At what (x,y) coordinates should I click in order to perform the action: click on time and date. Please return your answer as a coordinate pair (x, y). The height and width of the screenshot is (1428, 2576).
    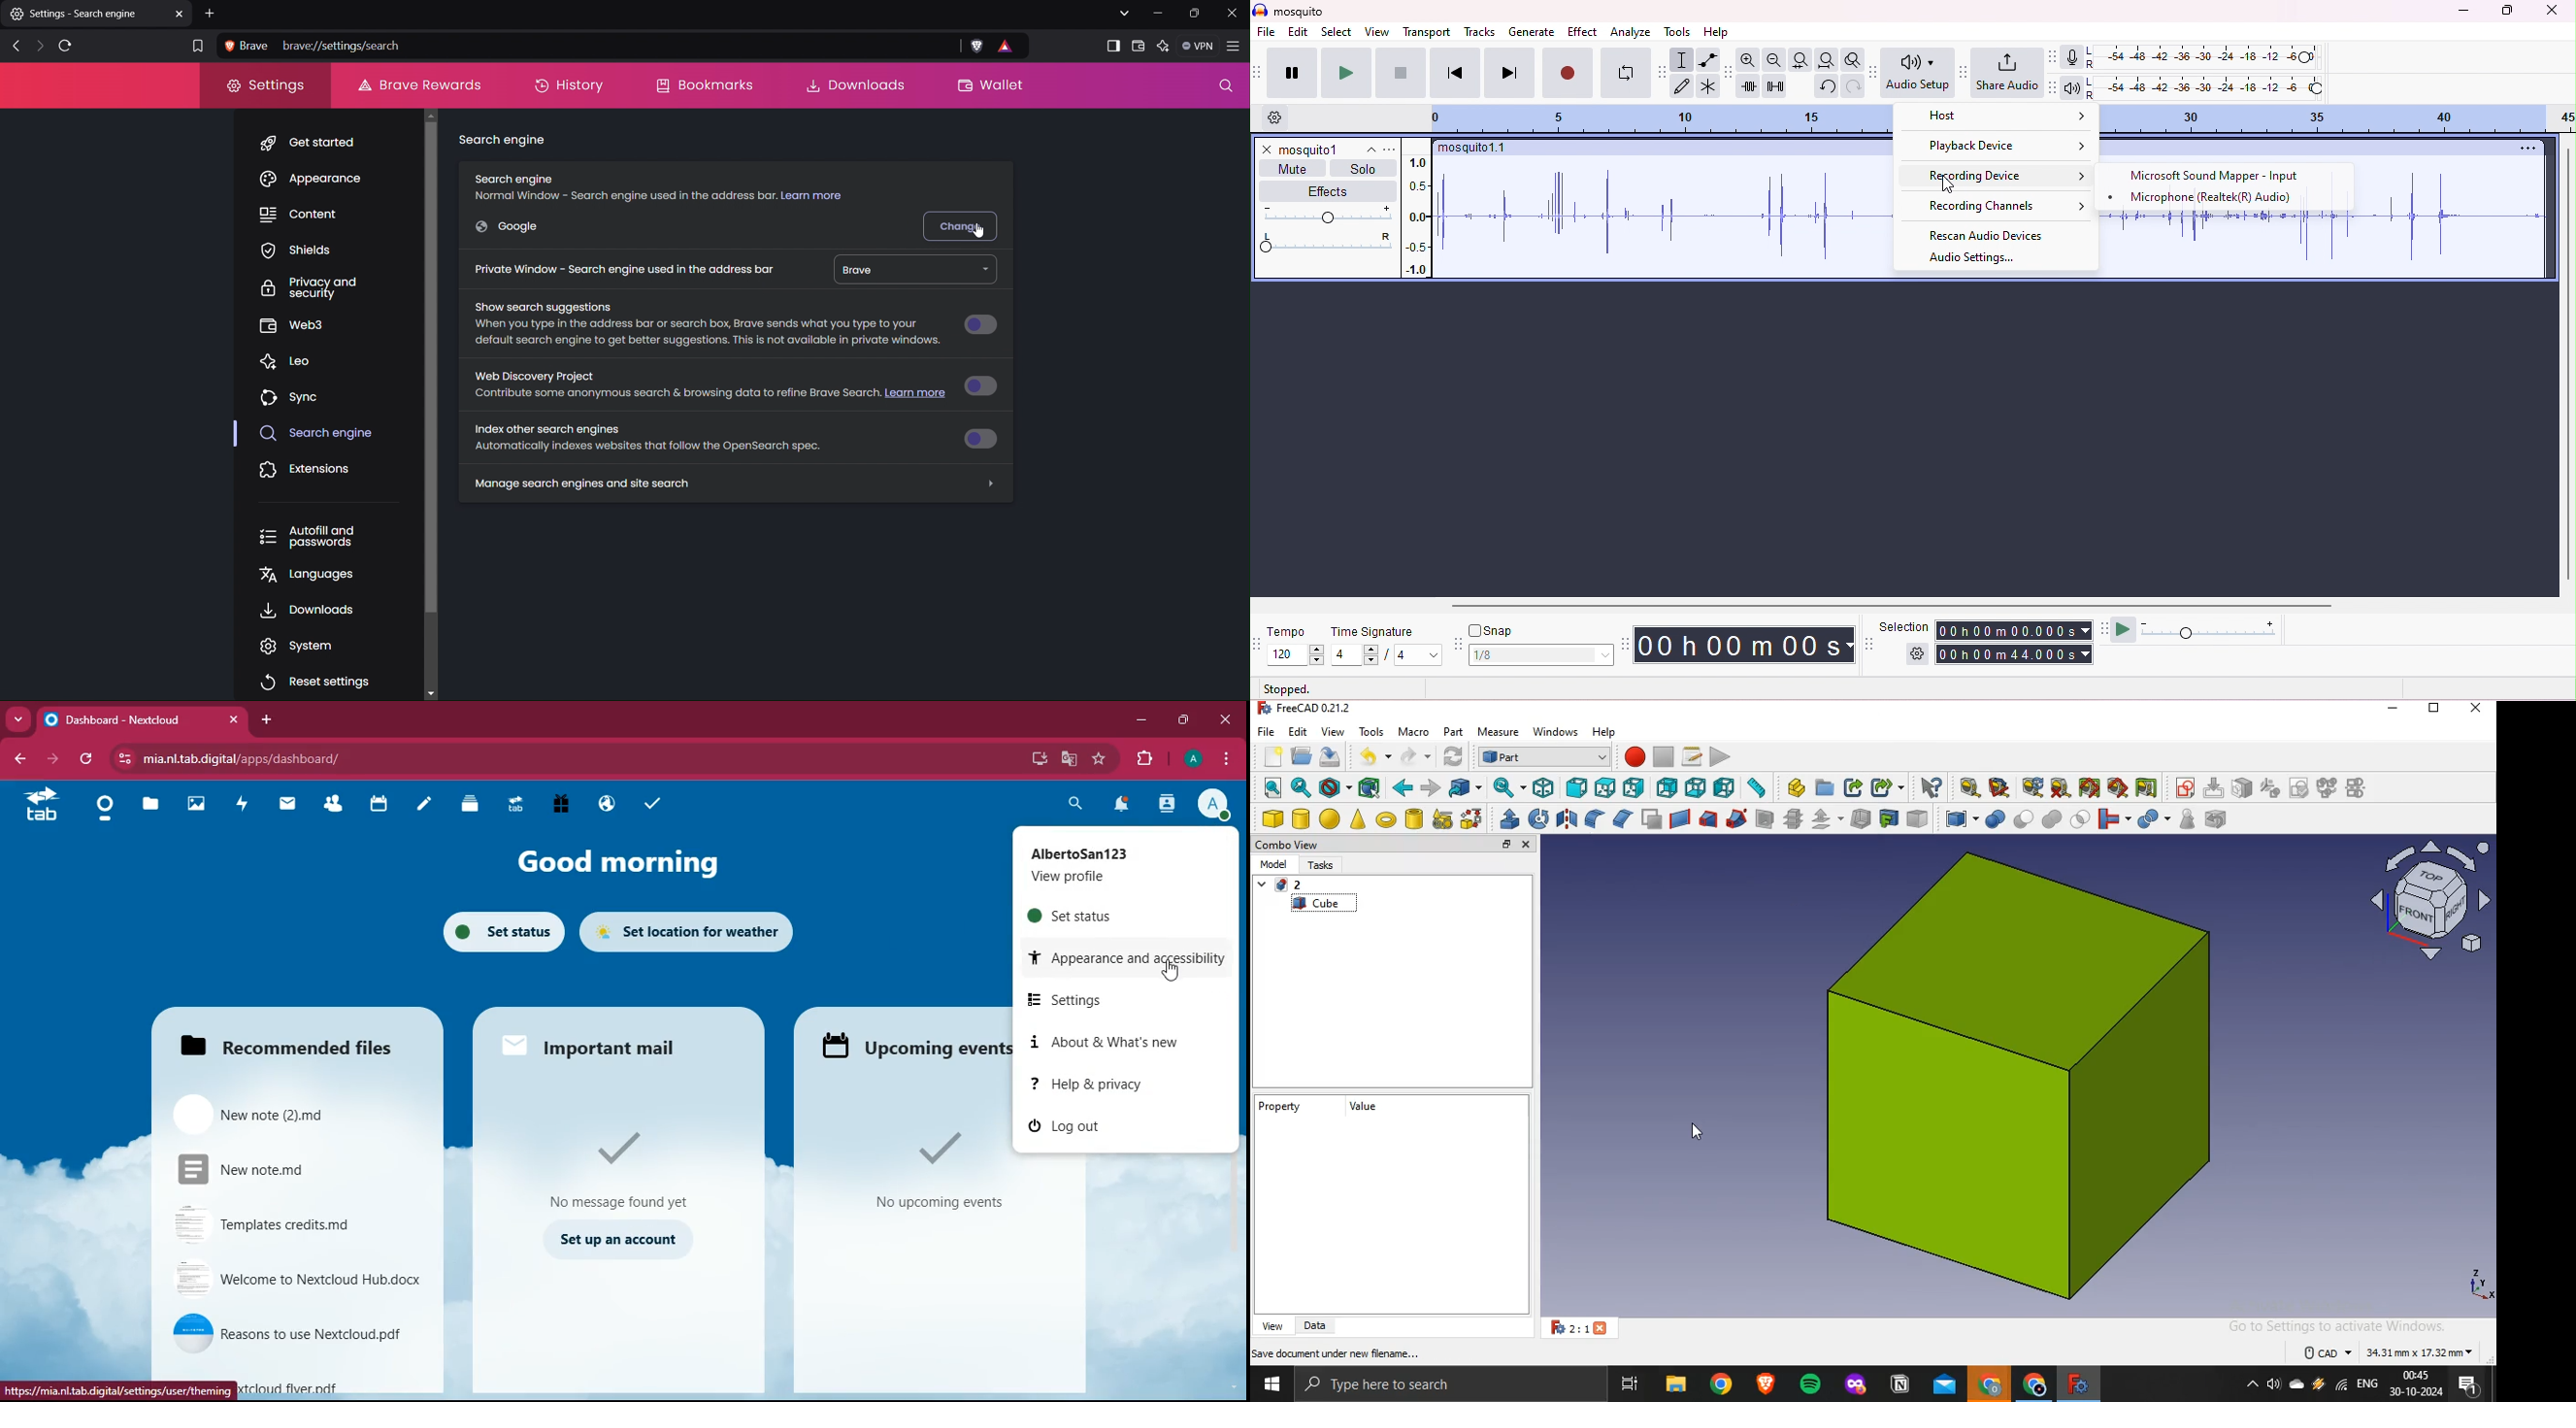
    Looking at the image, I should click on (2415, 1386).